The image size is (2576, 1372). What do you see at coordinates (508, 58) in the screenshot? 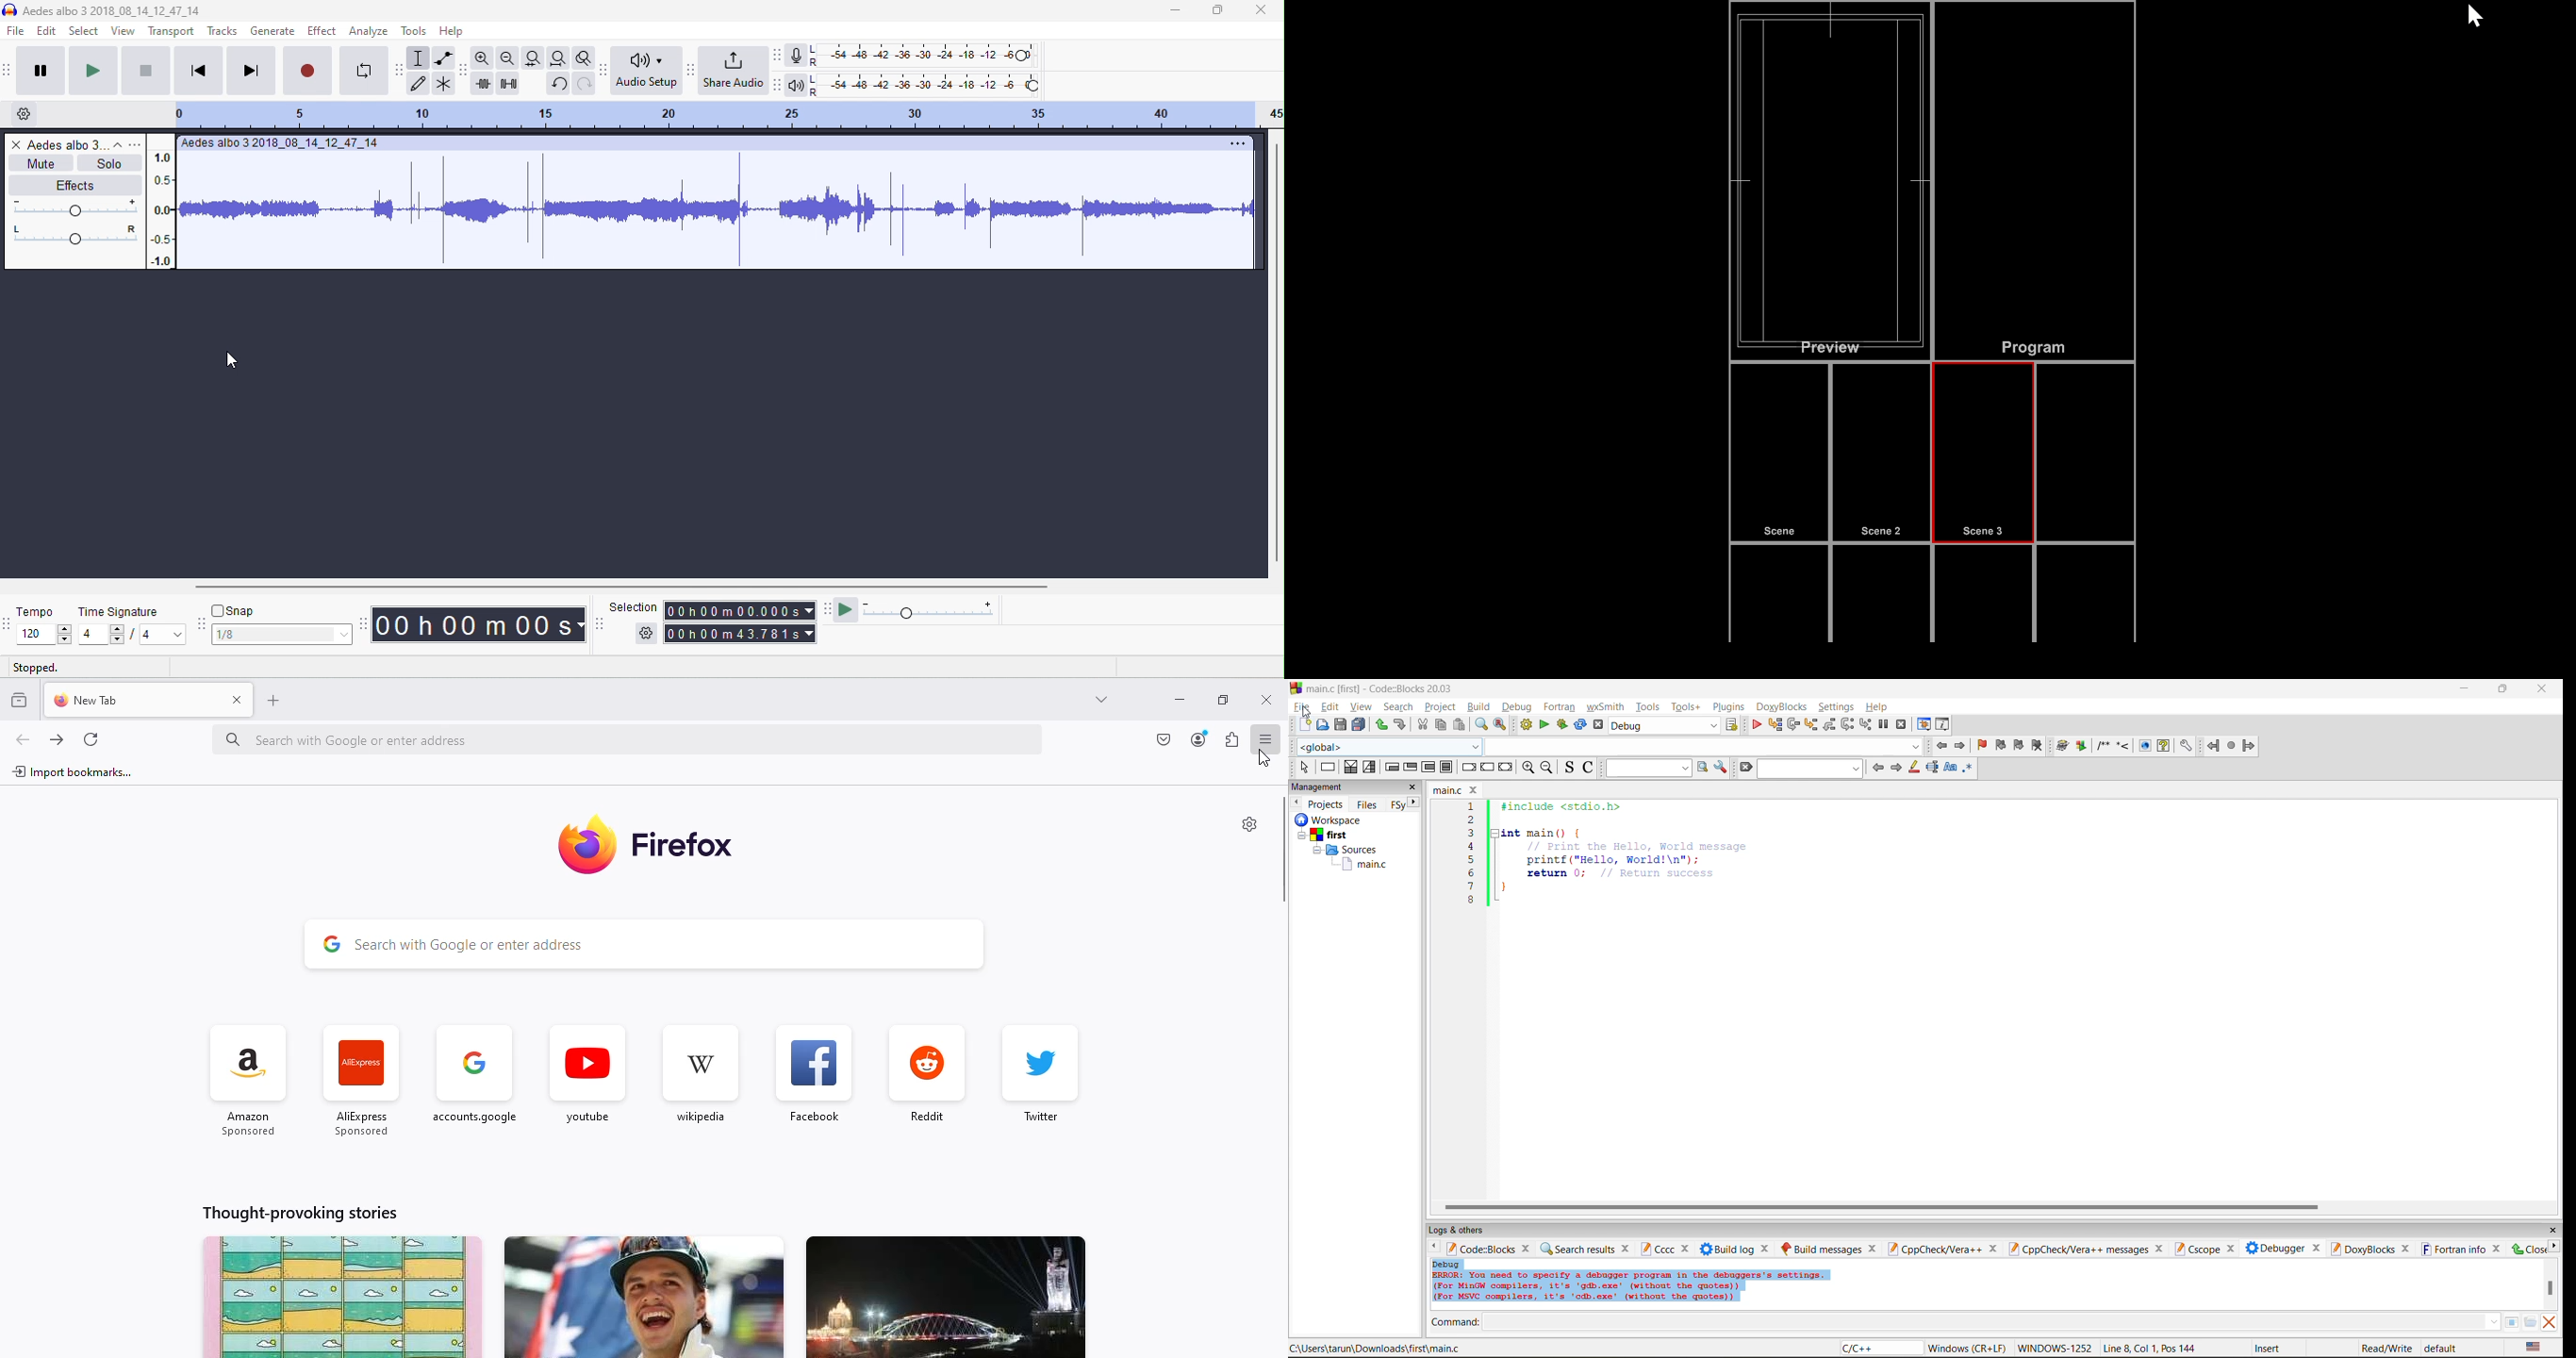
I see `zoom out` at bounding box center [508, 58].